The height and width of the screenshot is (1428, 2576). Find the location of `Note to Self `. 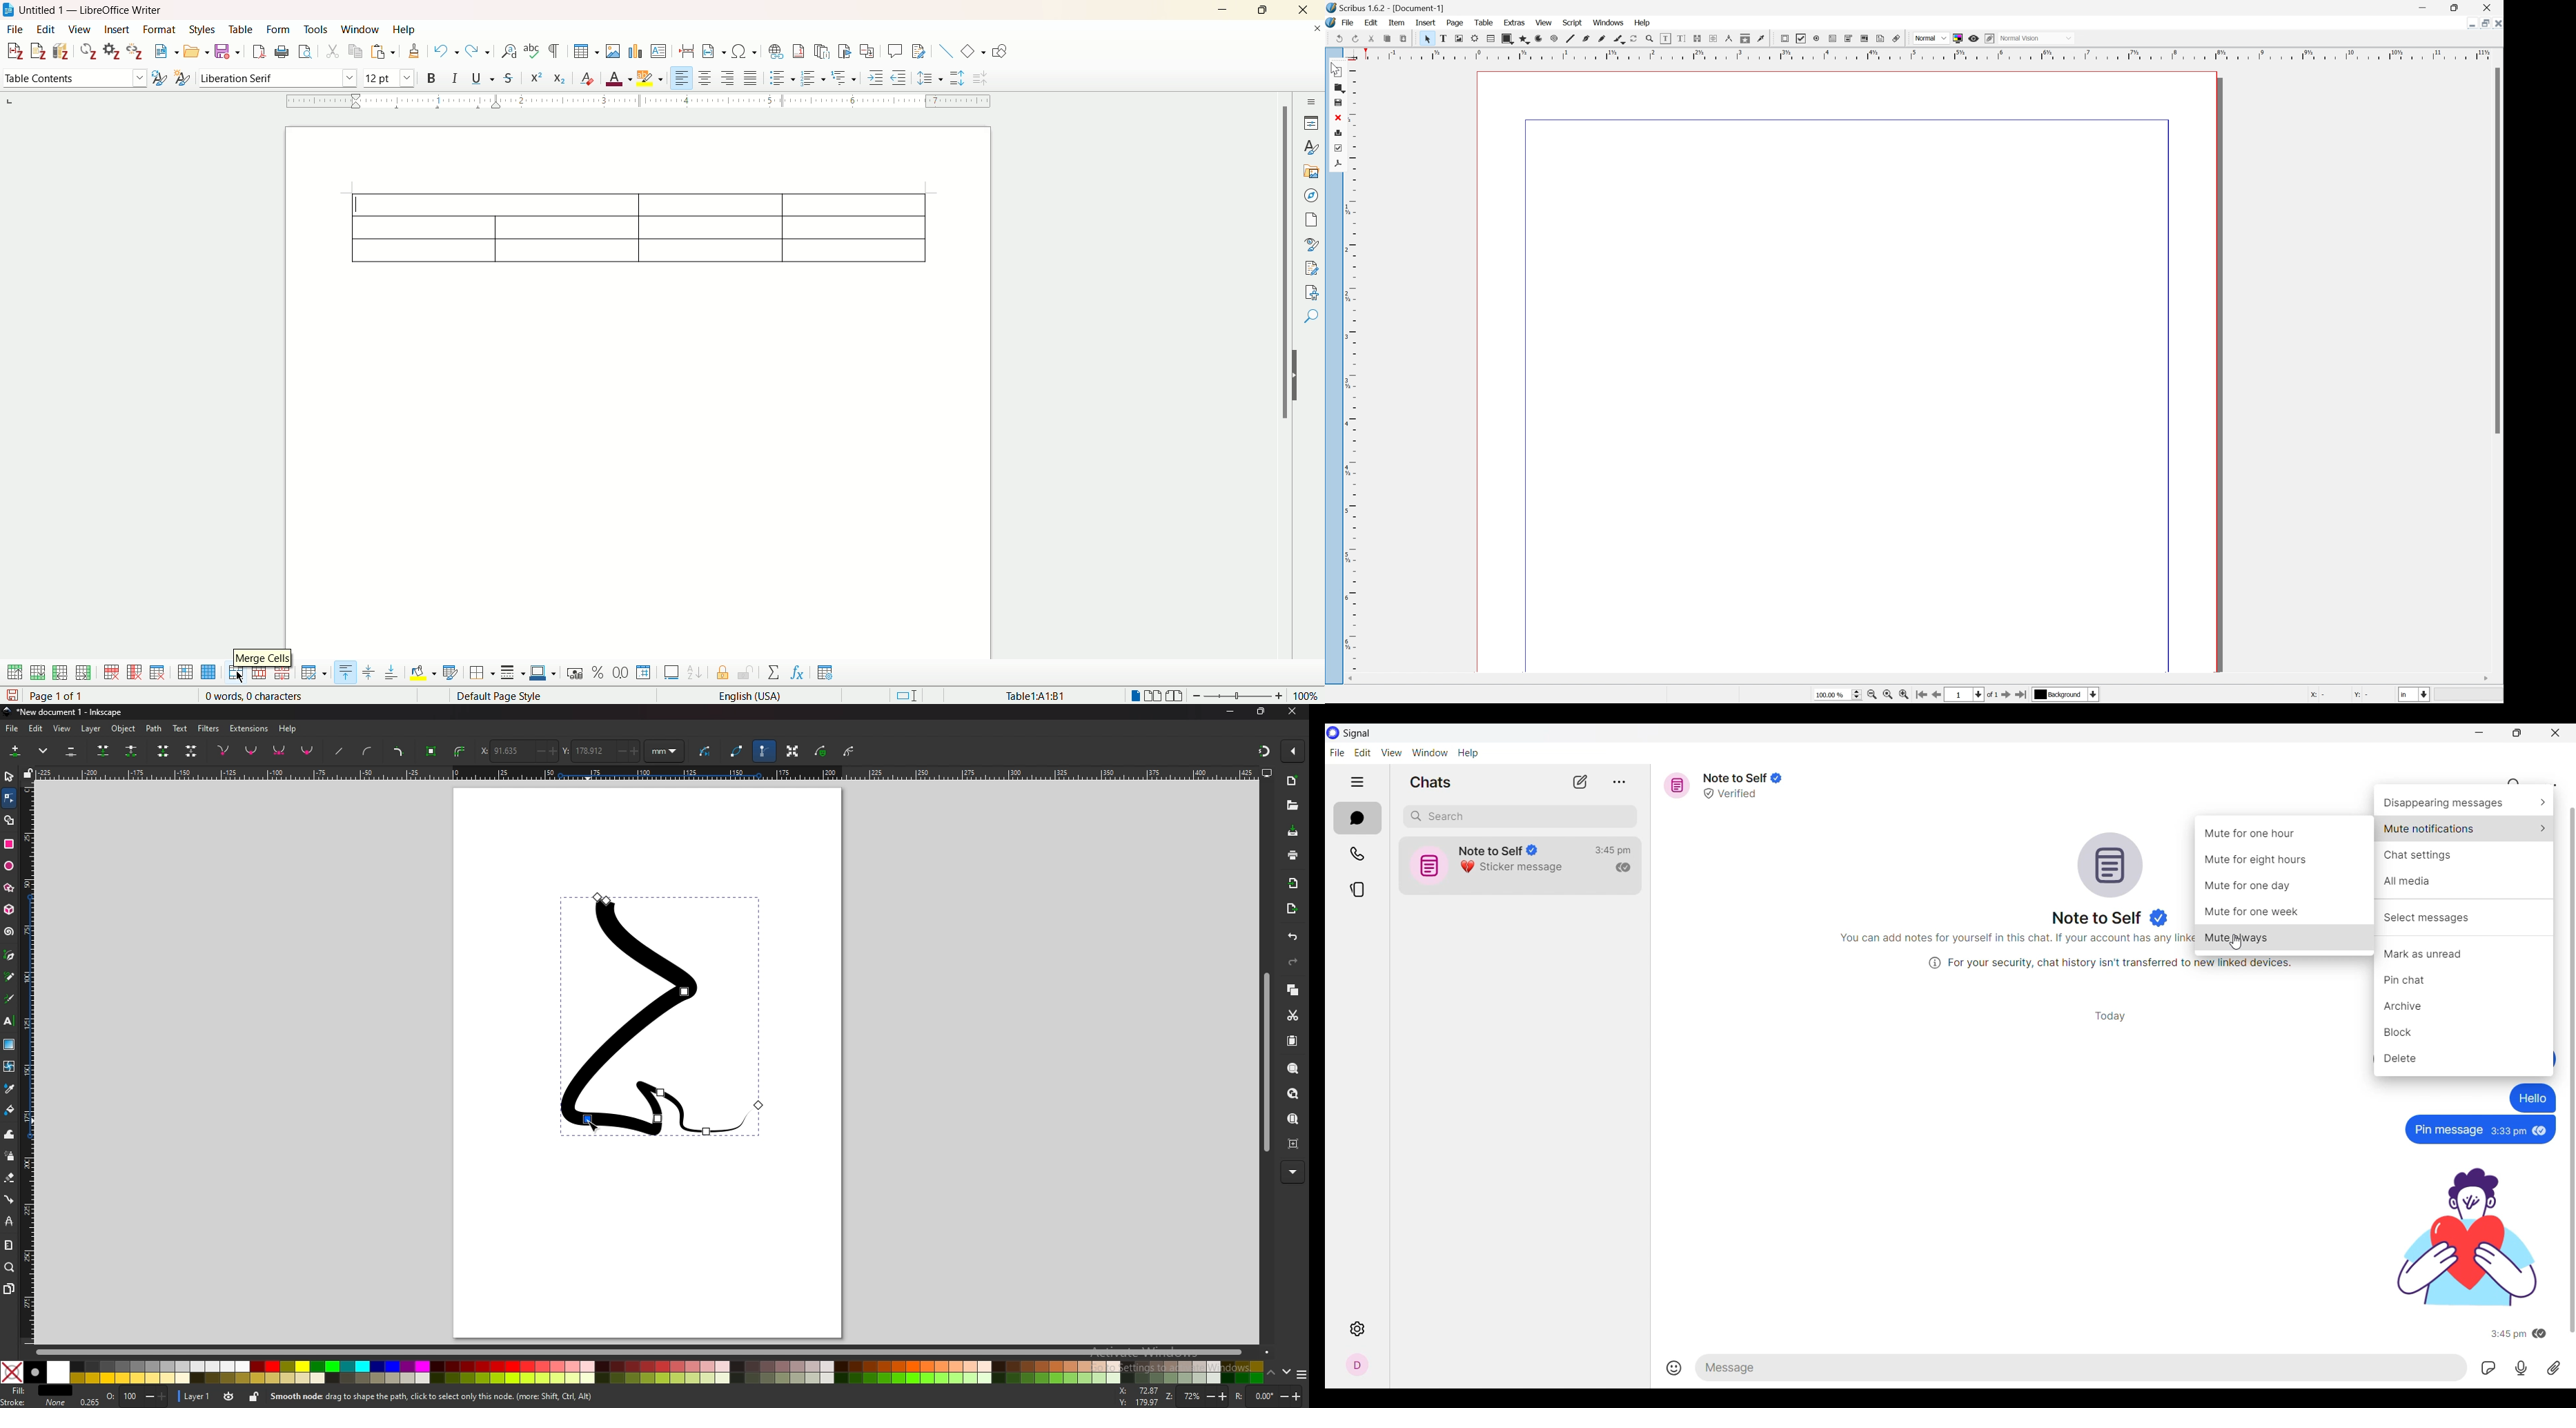

Note to Self  is located at coordinates (1498, 848).